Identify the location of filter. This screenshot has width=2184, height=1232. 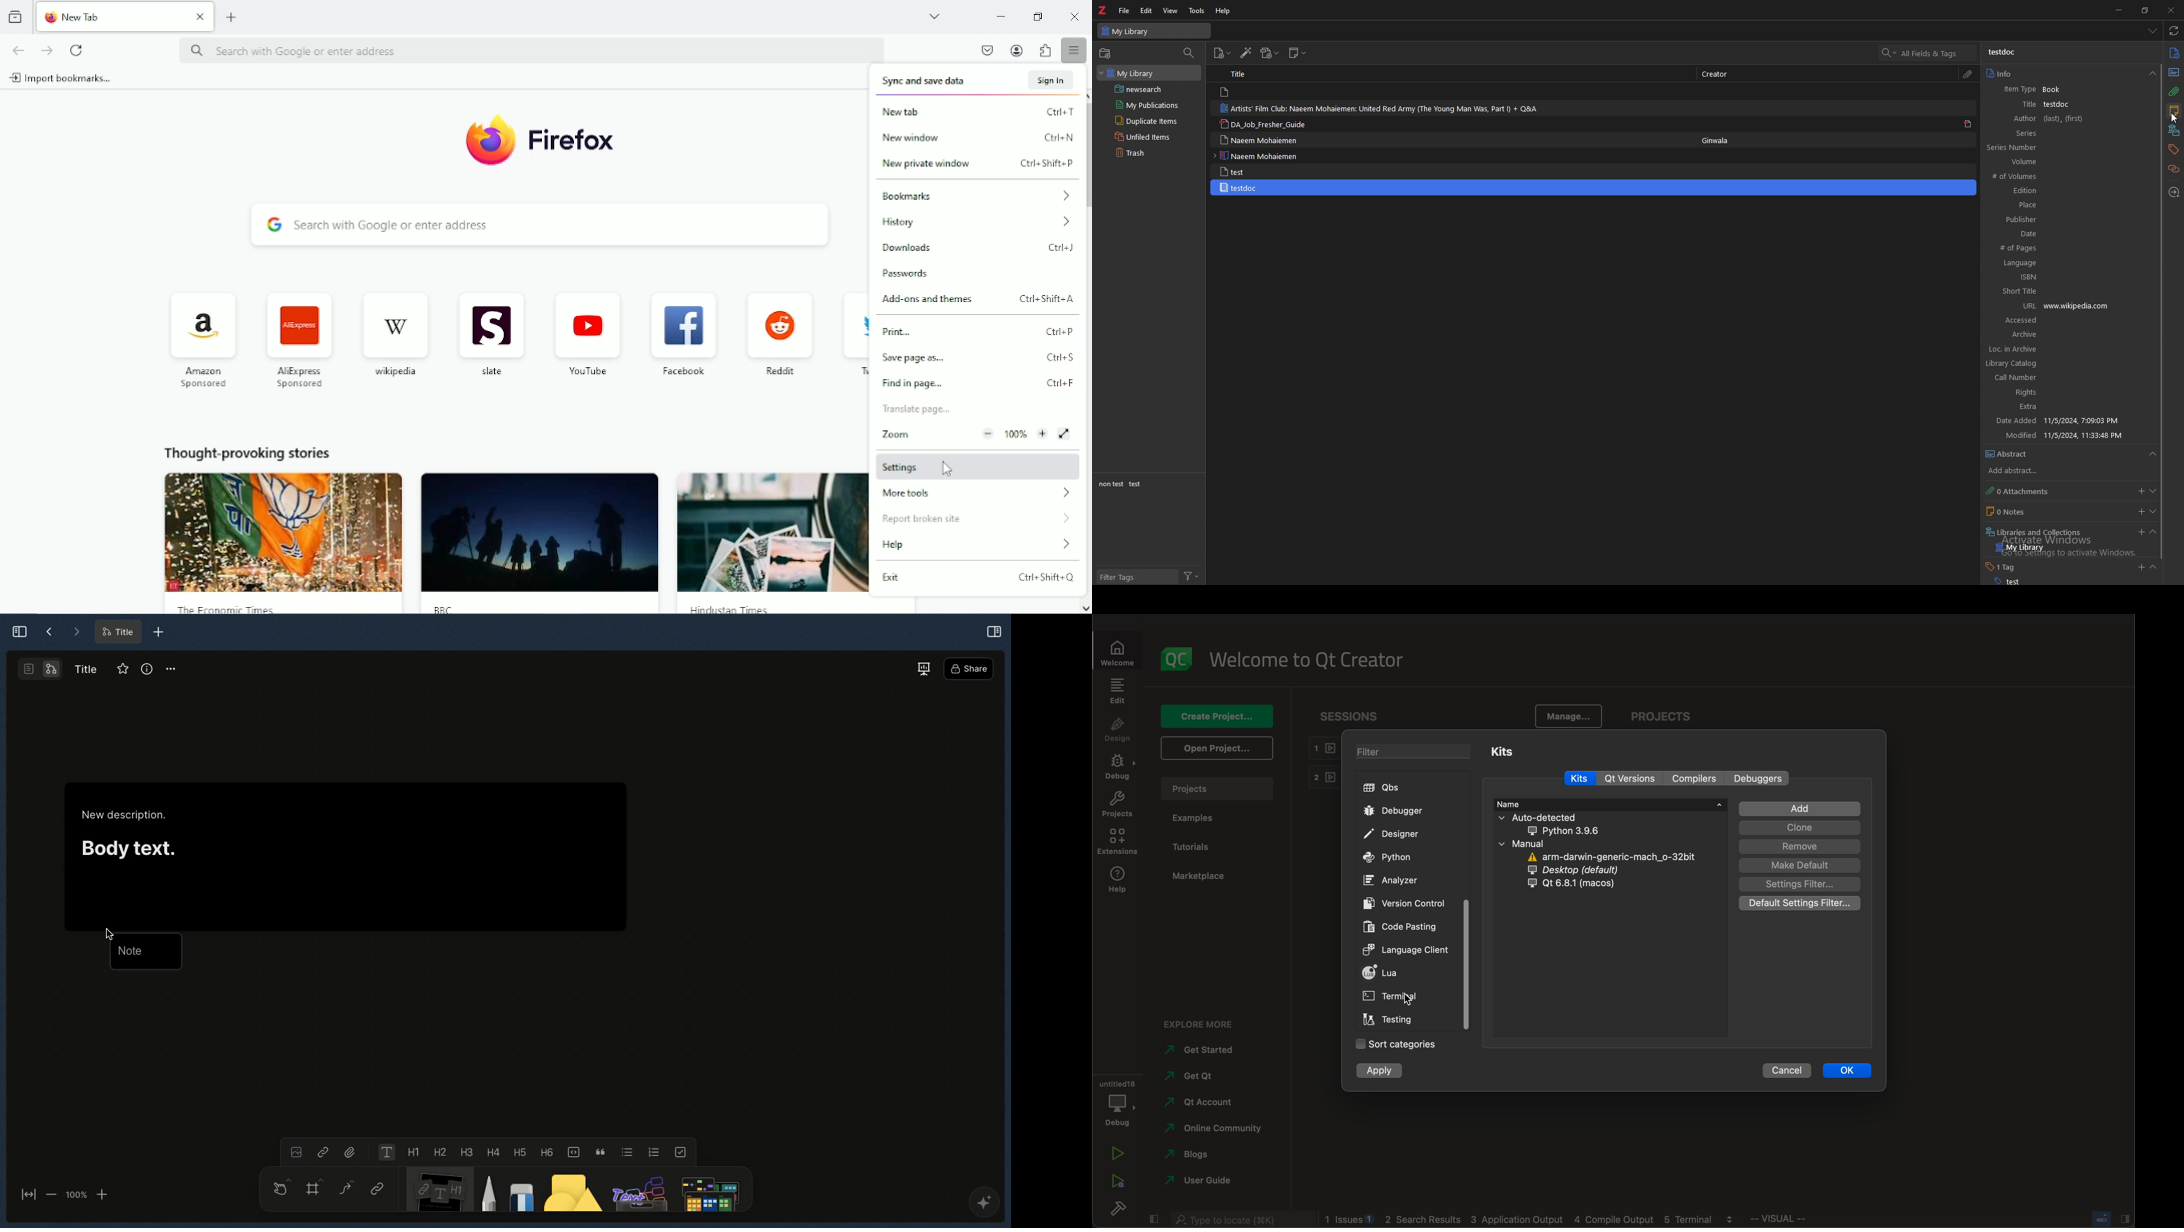
(1190, 576).